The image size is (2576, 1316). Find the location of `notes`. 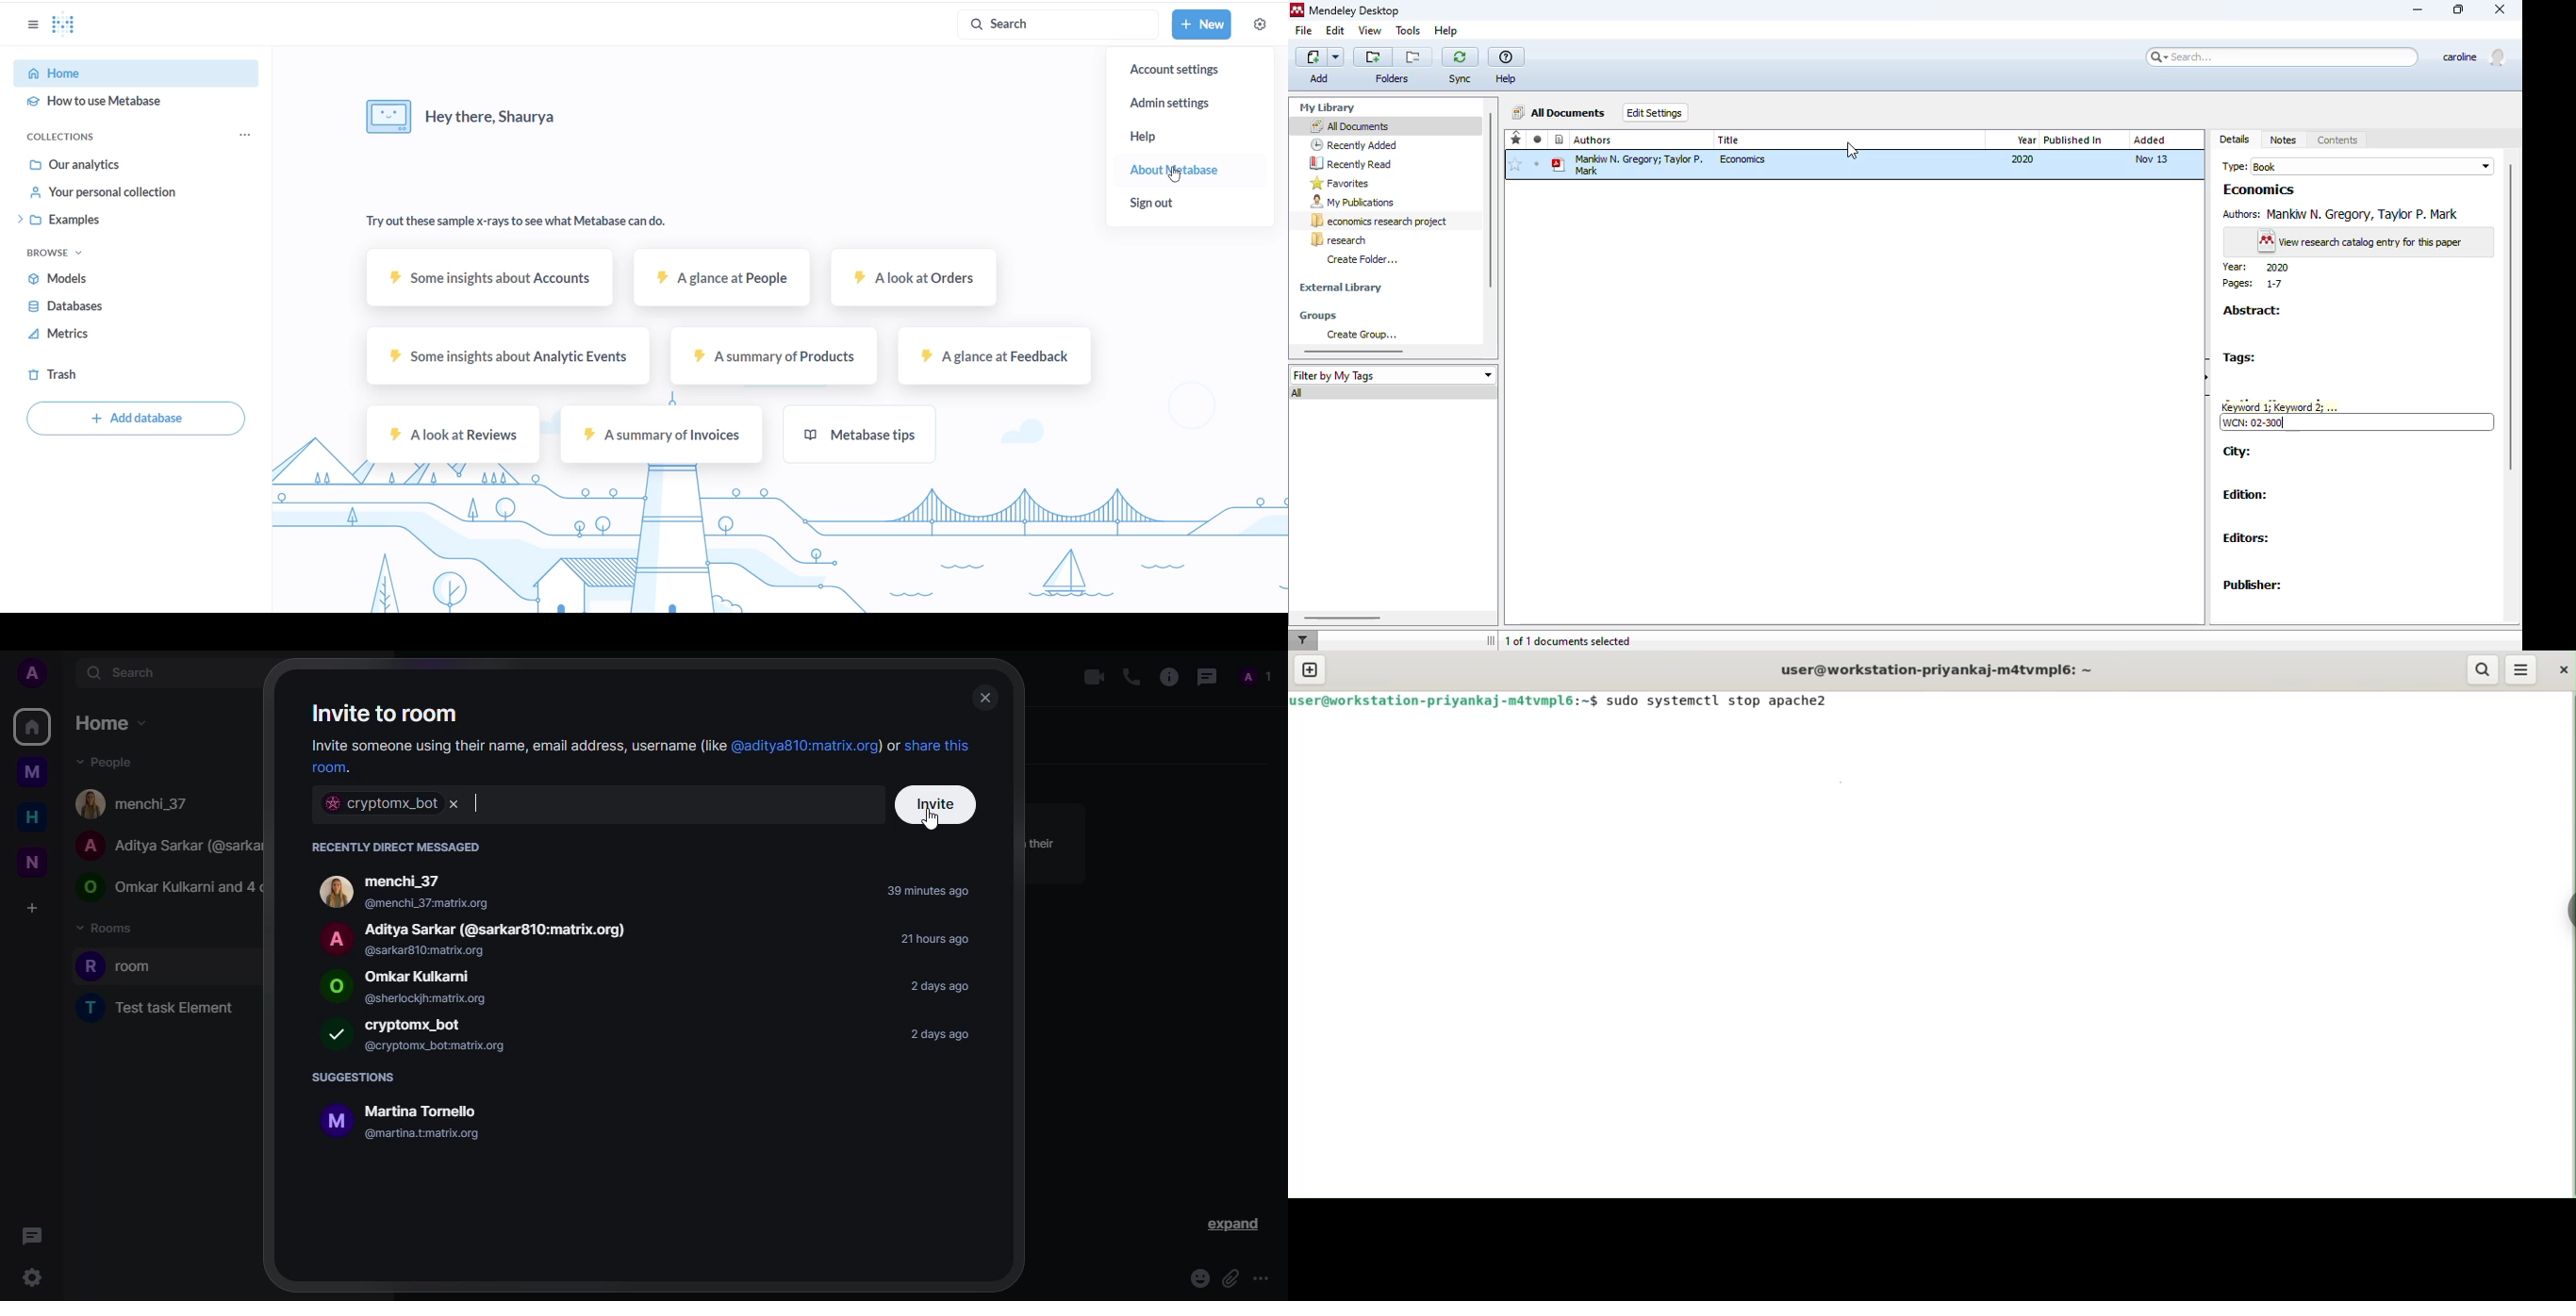

notes is located at coordinates (2285, 140).